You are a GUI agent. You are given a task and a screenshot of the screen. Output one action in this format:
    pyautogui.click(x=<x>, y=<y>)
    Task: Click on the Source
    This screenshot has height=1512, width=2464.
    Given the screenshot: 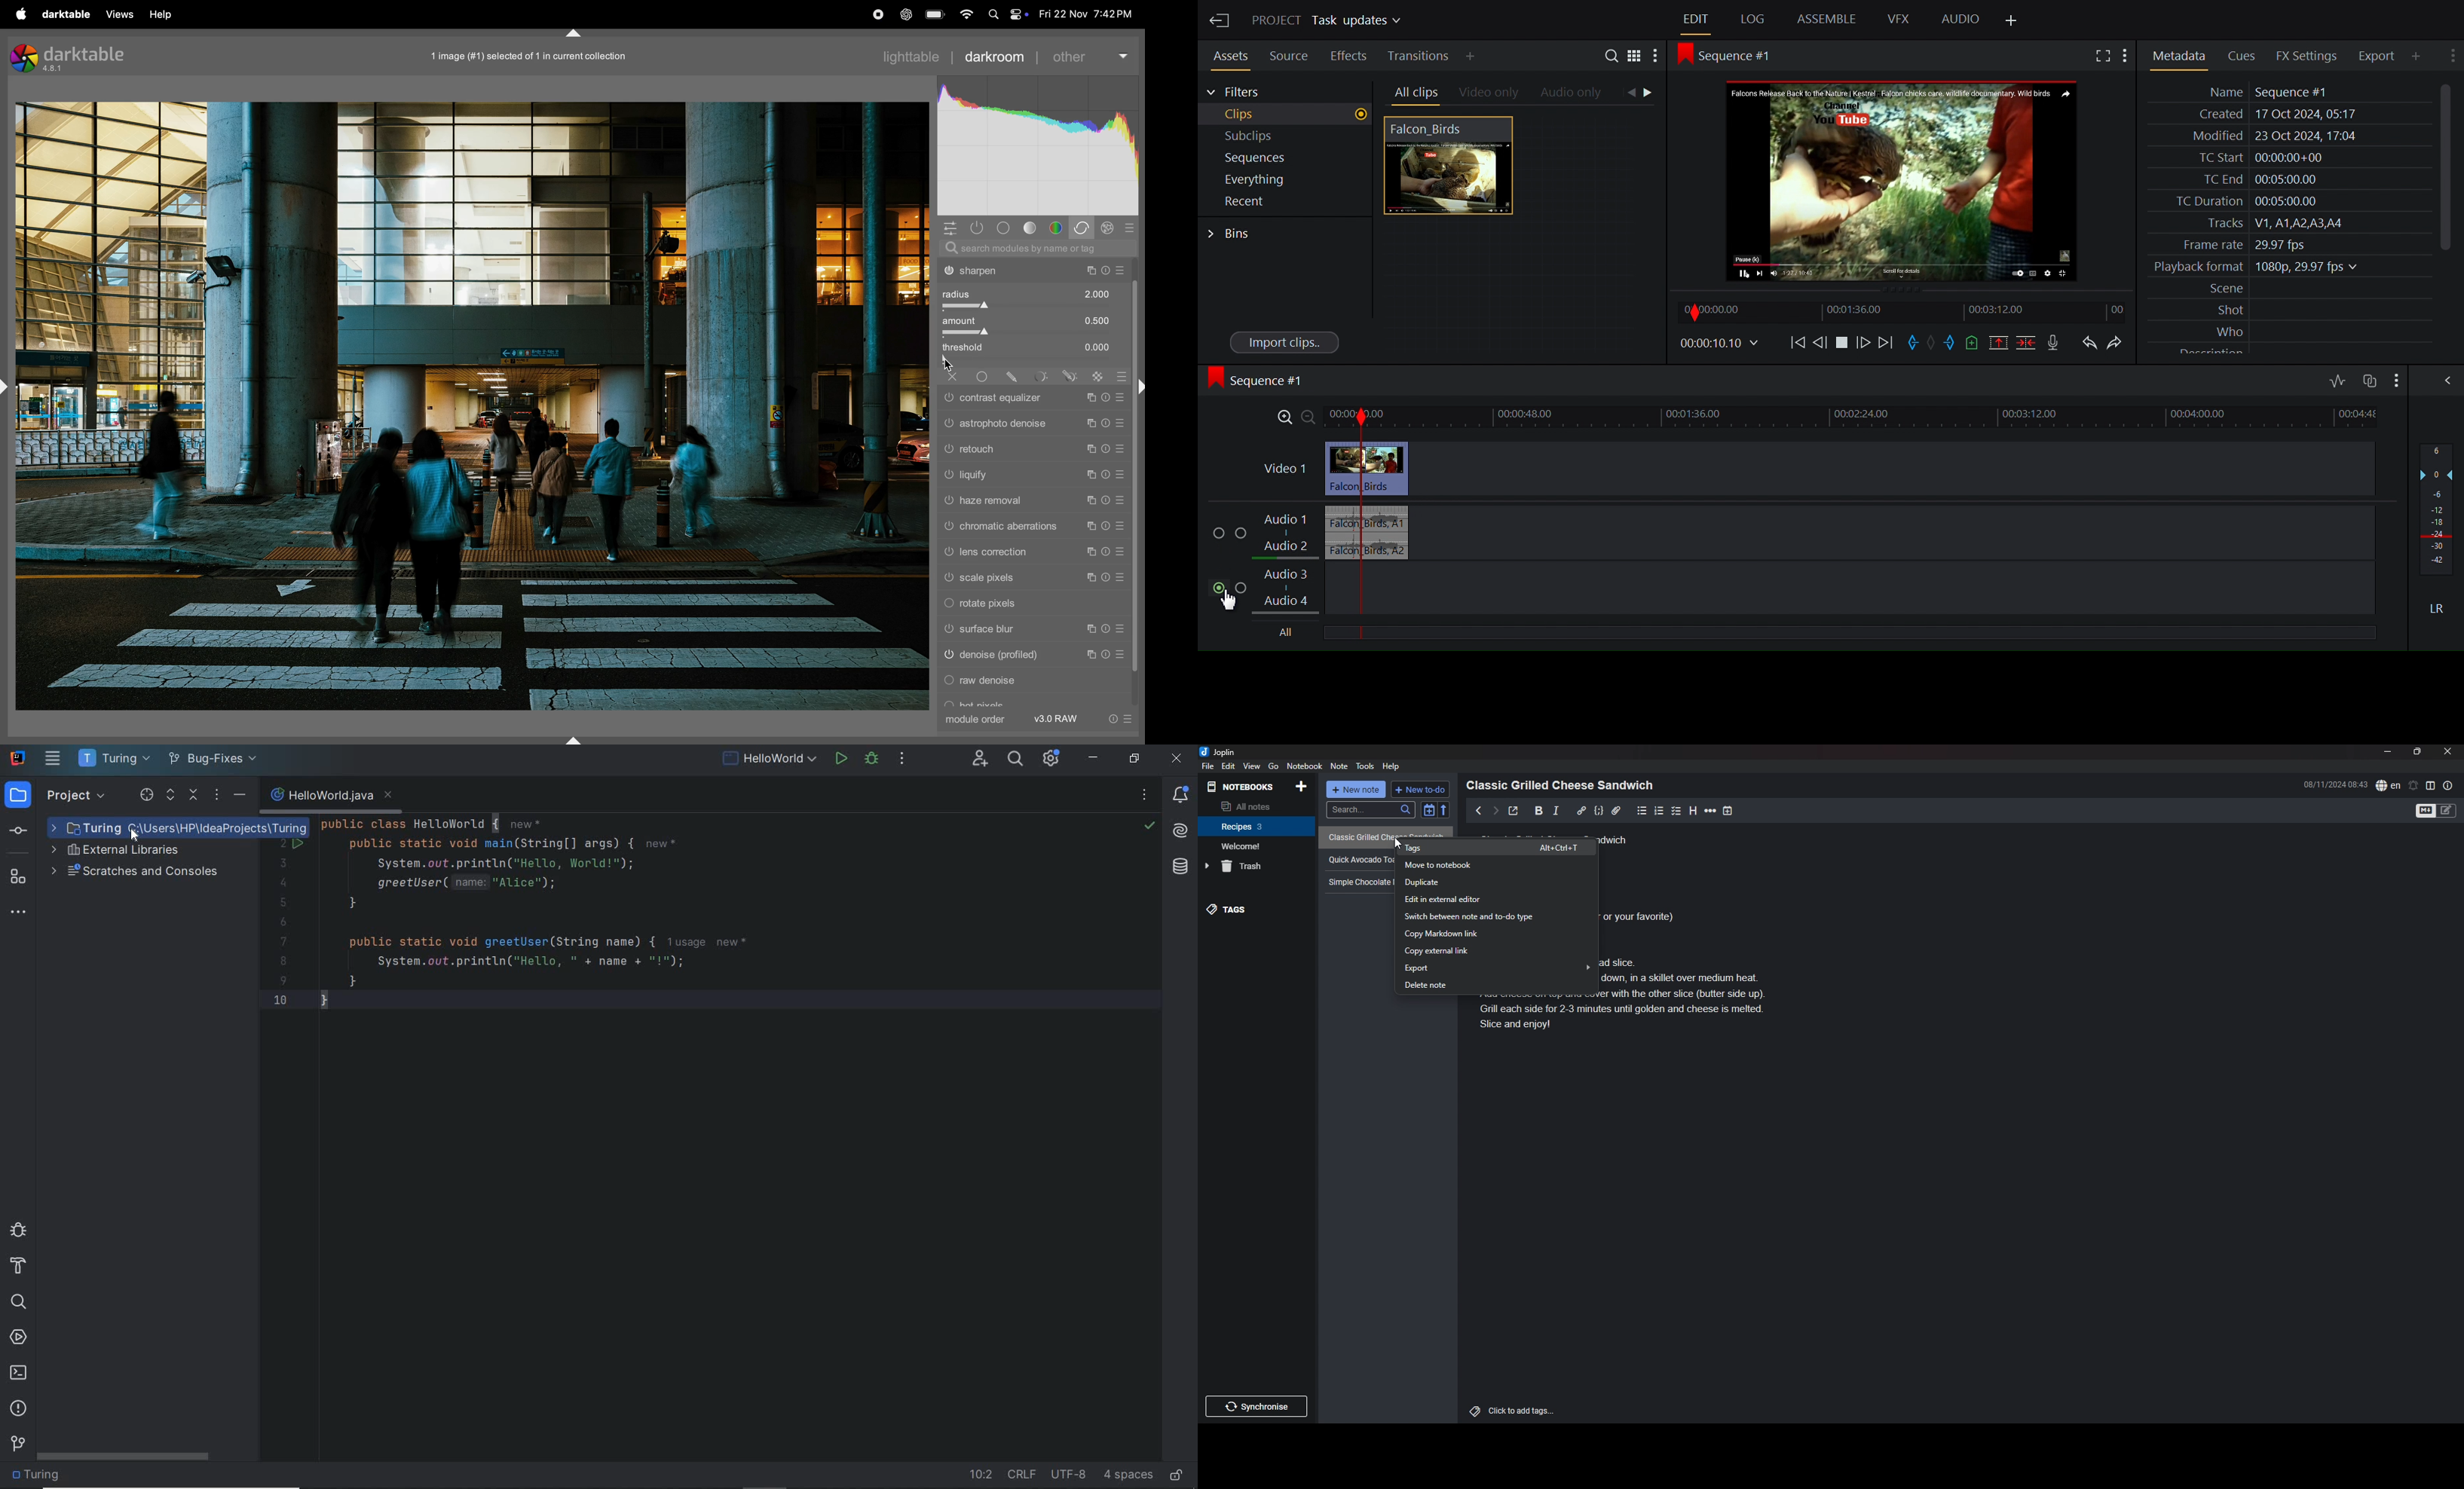 What is the action you would take?
    pyautogui.click(x=1289, y=54)
    